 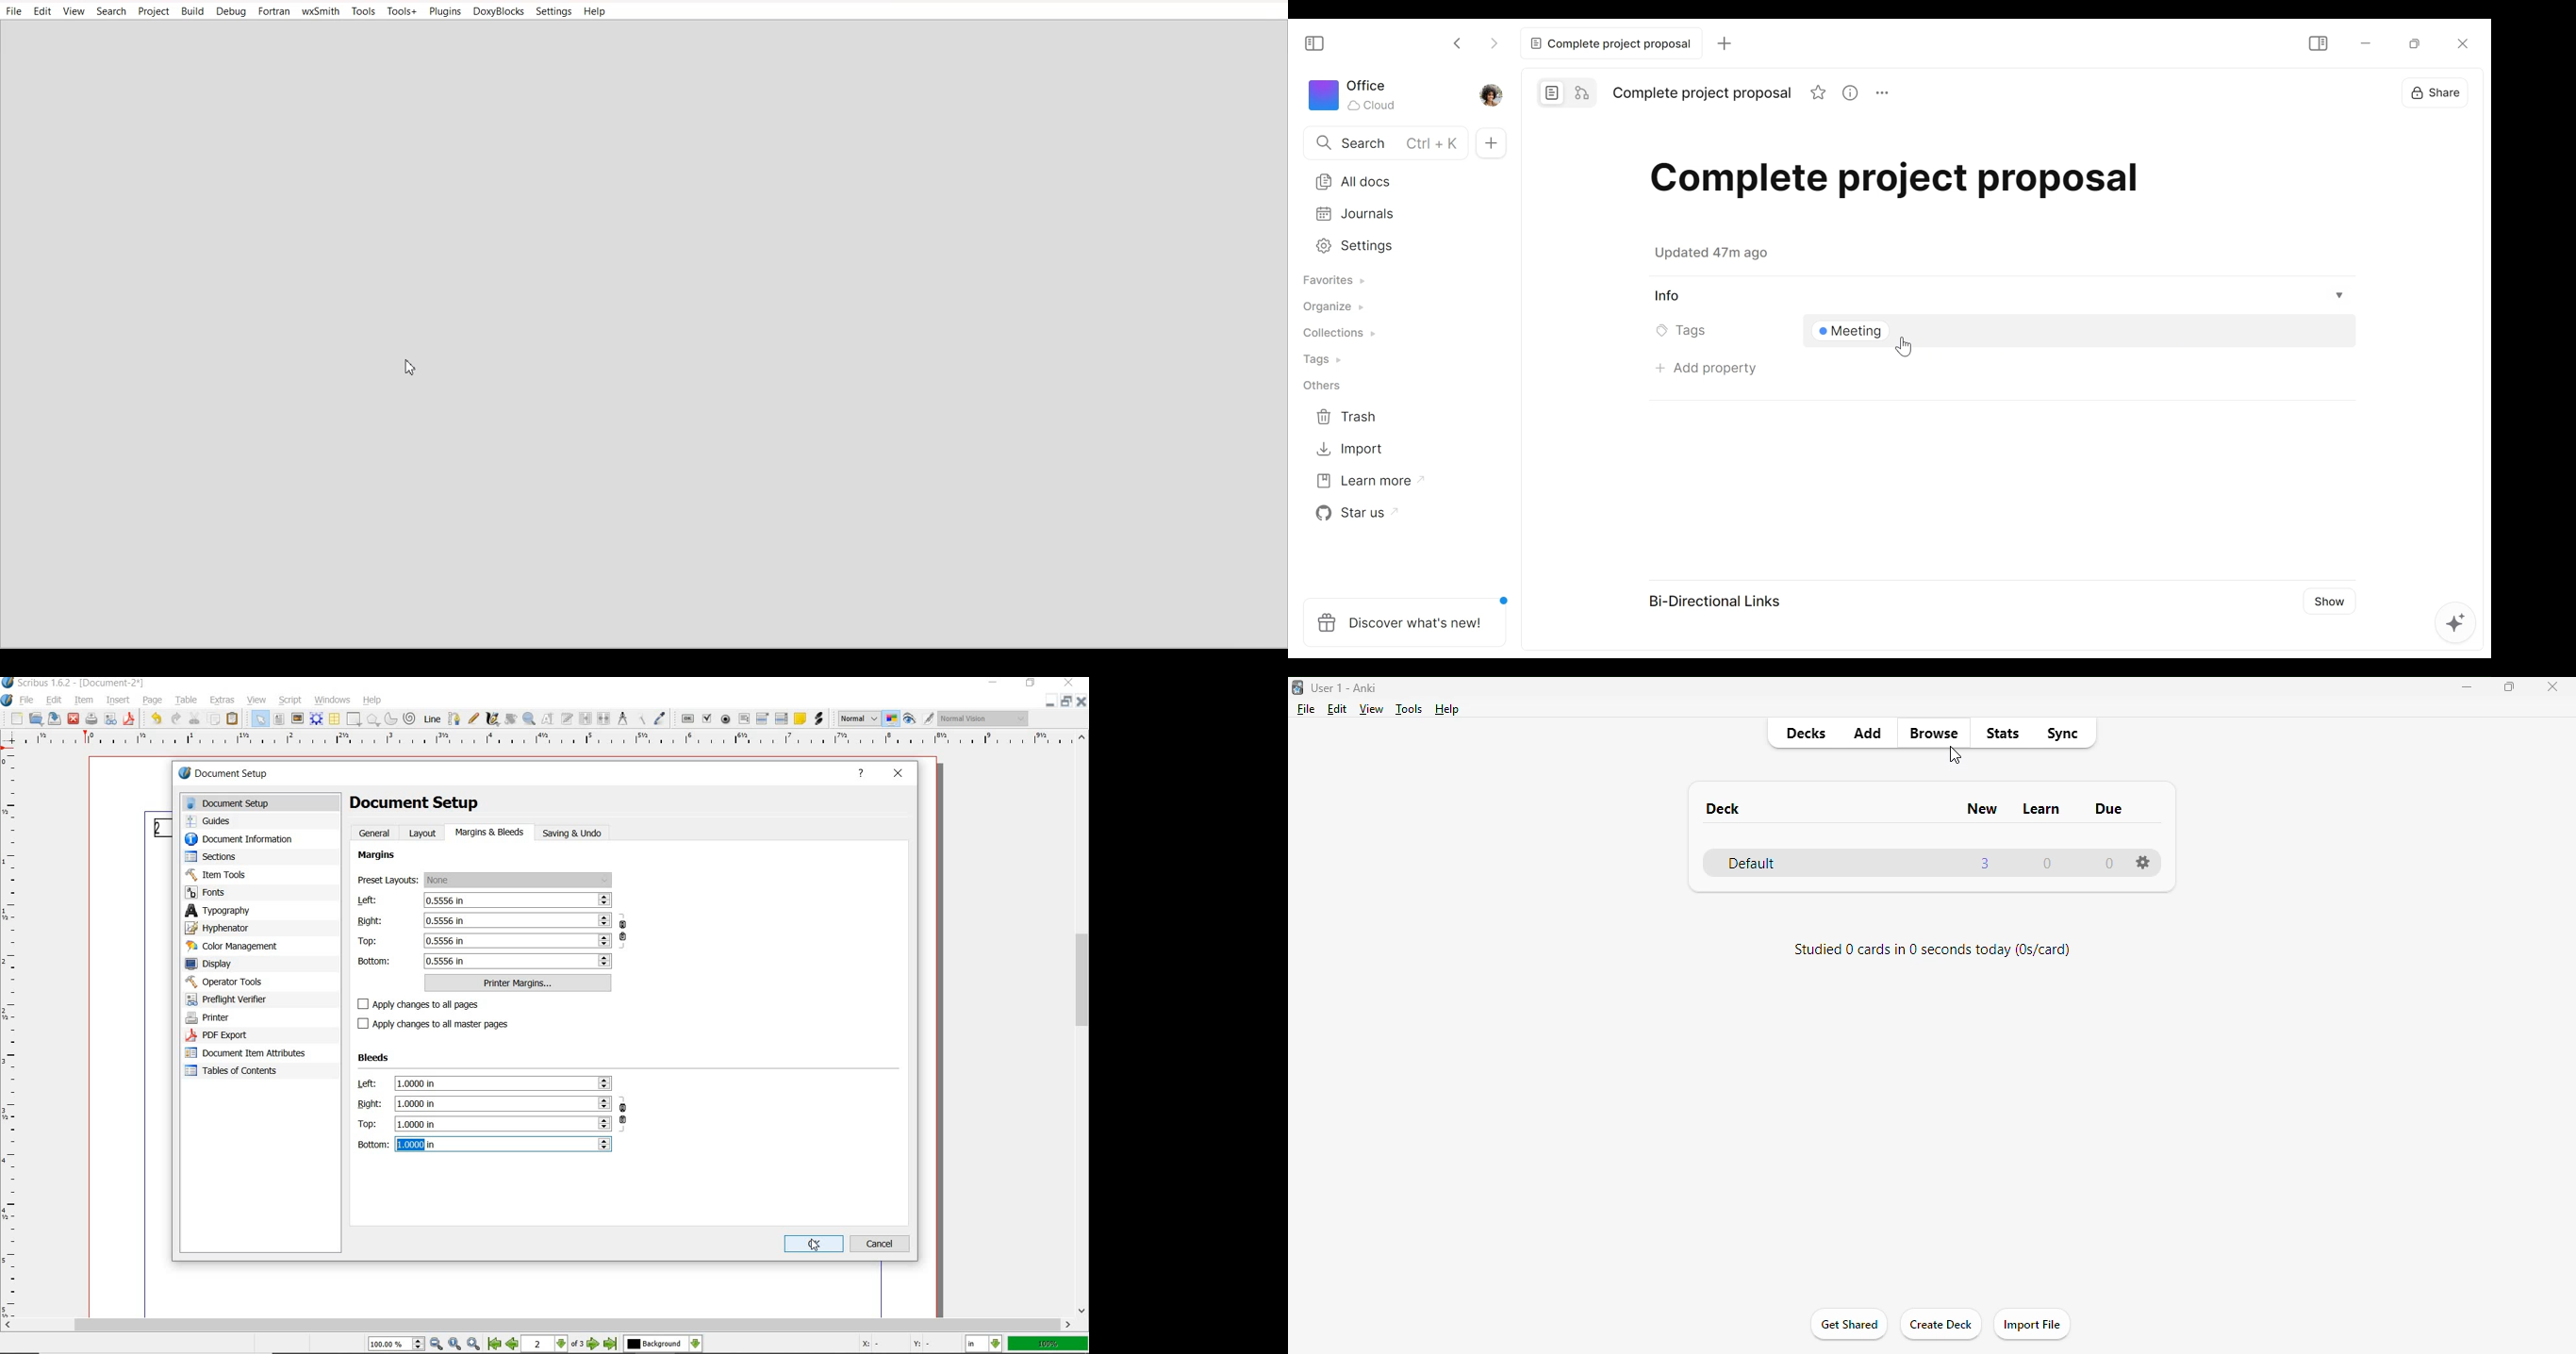 What do you see at coordinates (2110, 862) in the screenshot?
I see `0` at bounding box center [2110, 862].